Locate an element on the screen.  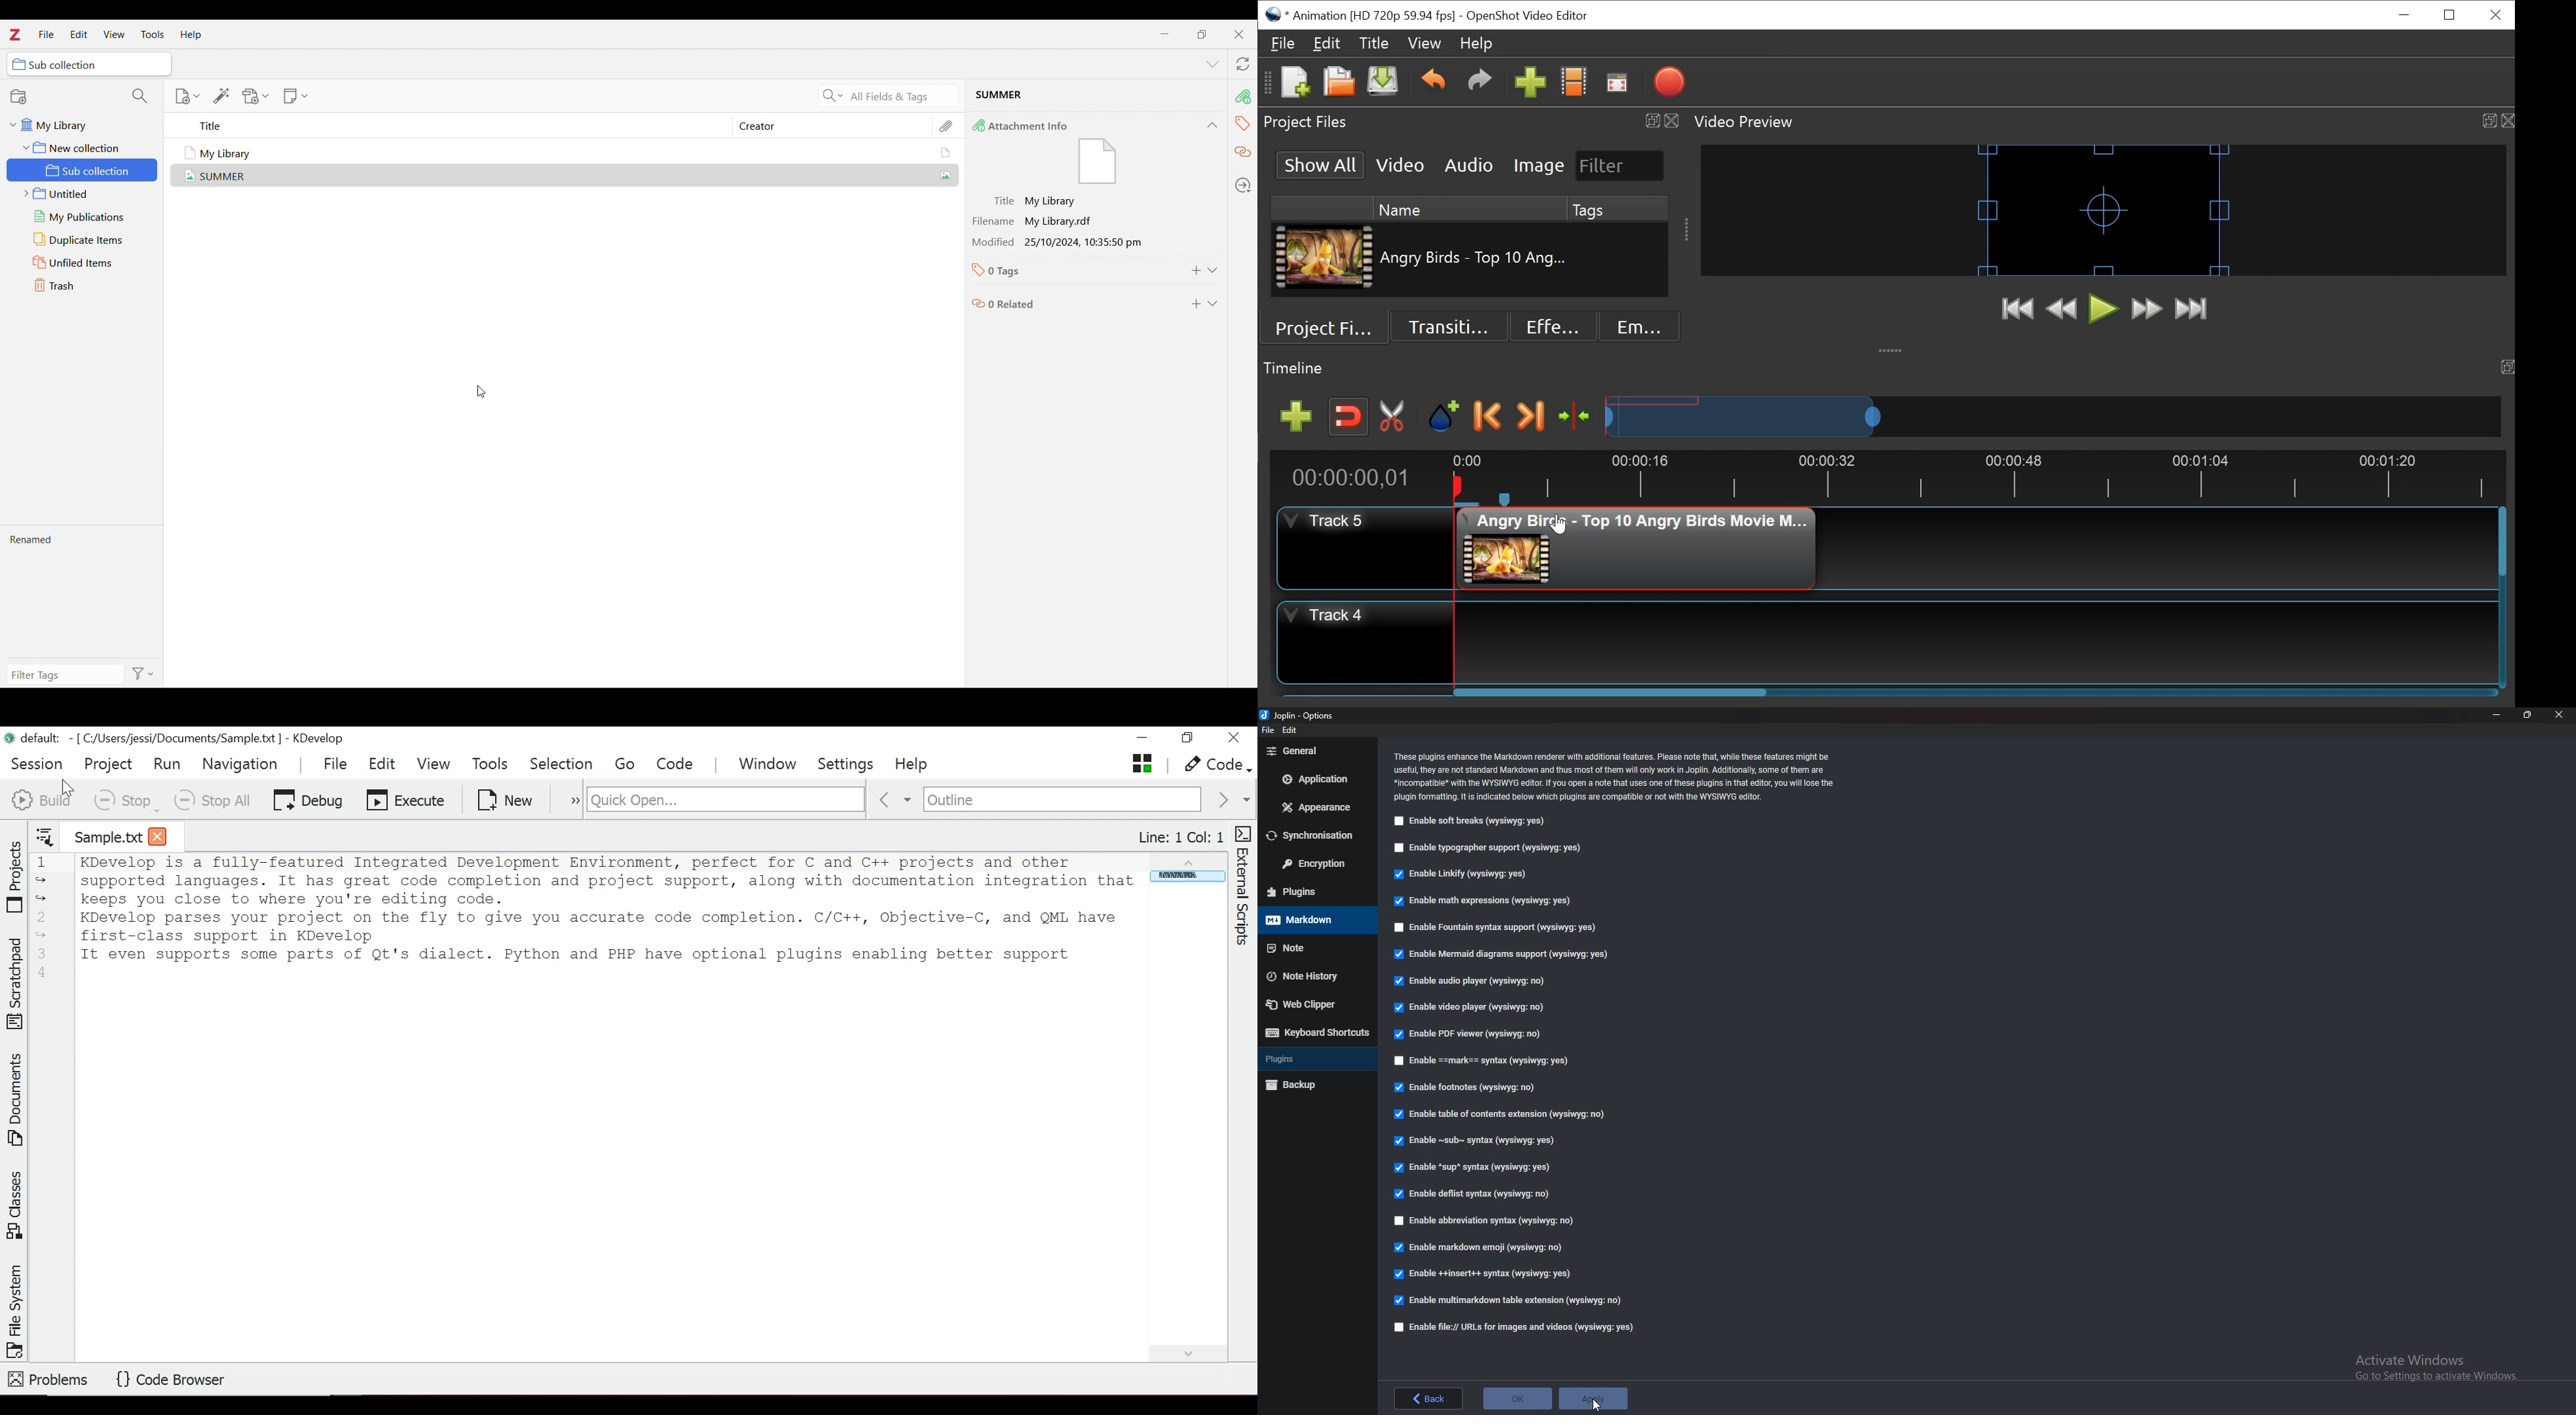
minimize is located at coordinates (2497, 714).